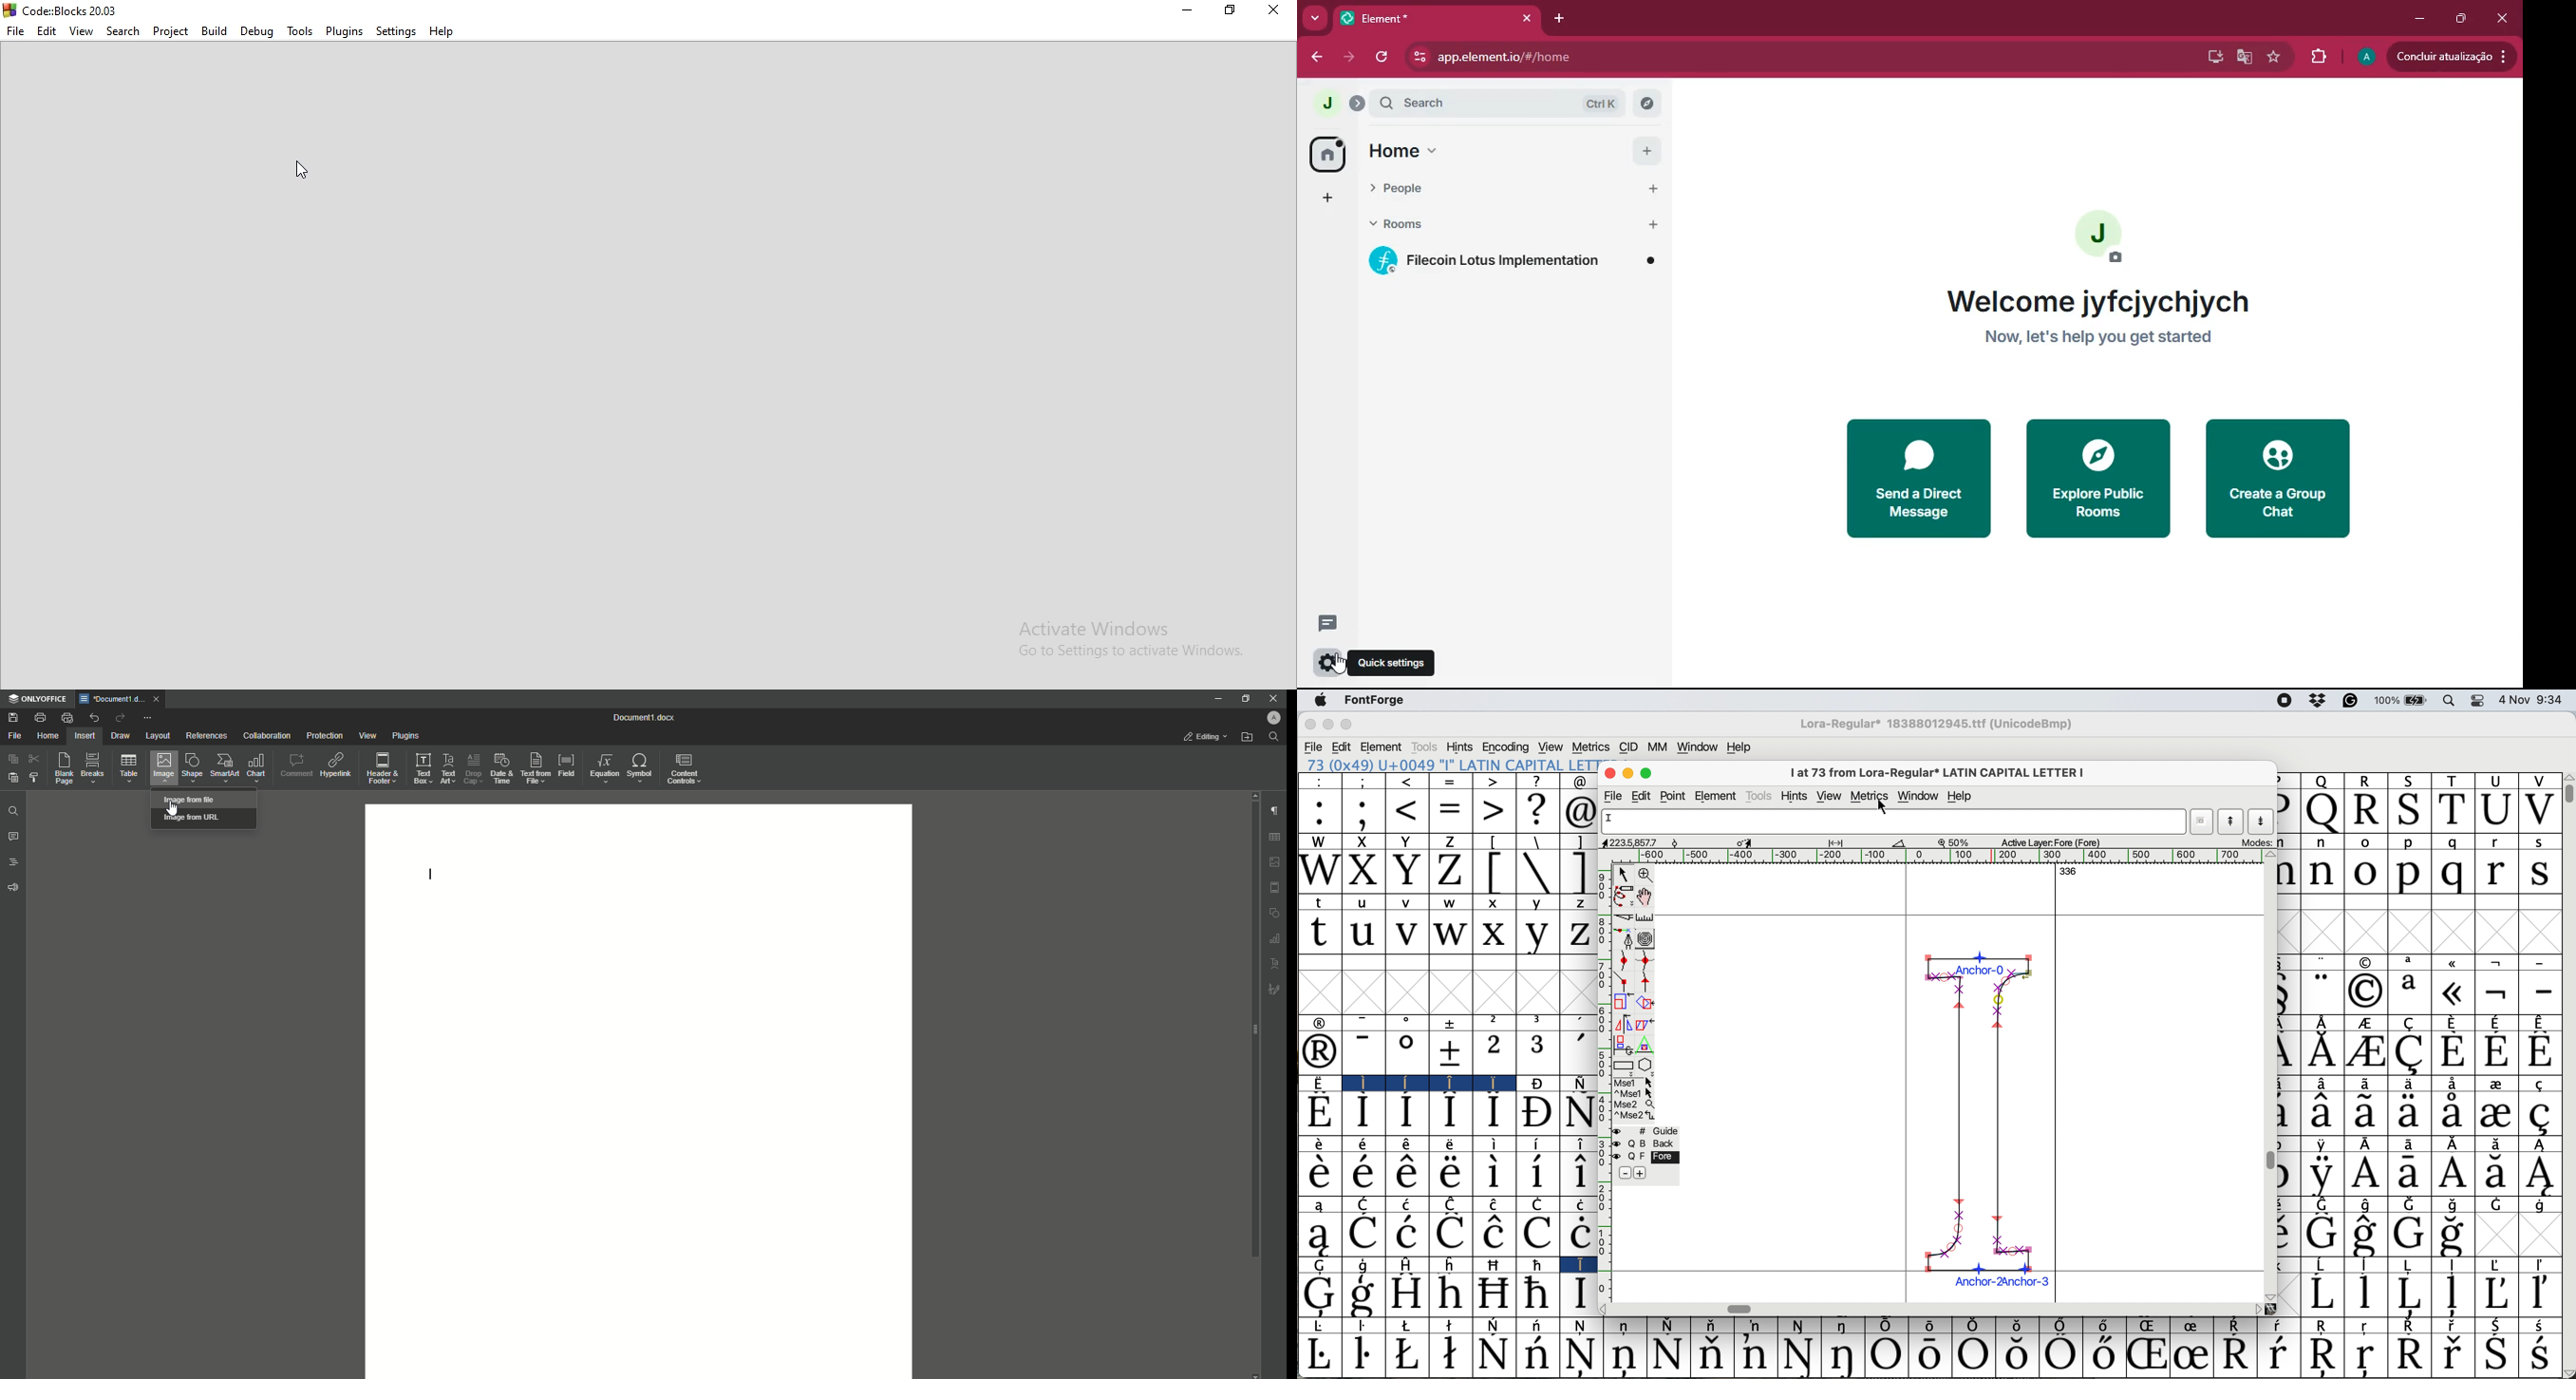  What do you see at coordinates (2412, 963) in the screenshot?
I see `a` at bounding box center [2412, 963].